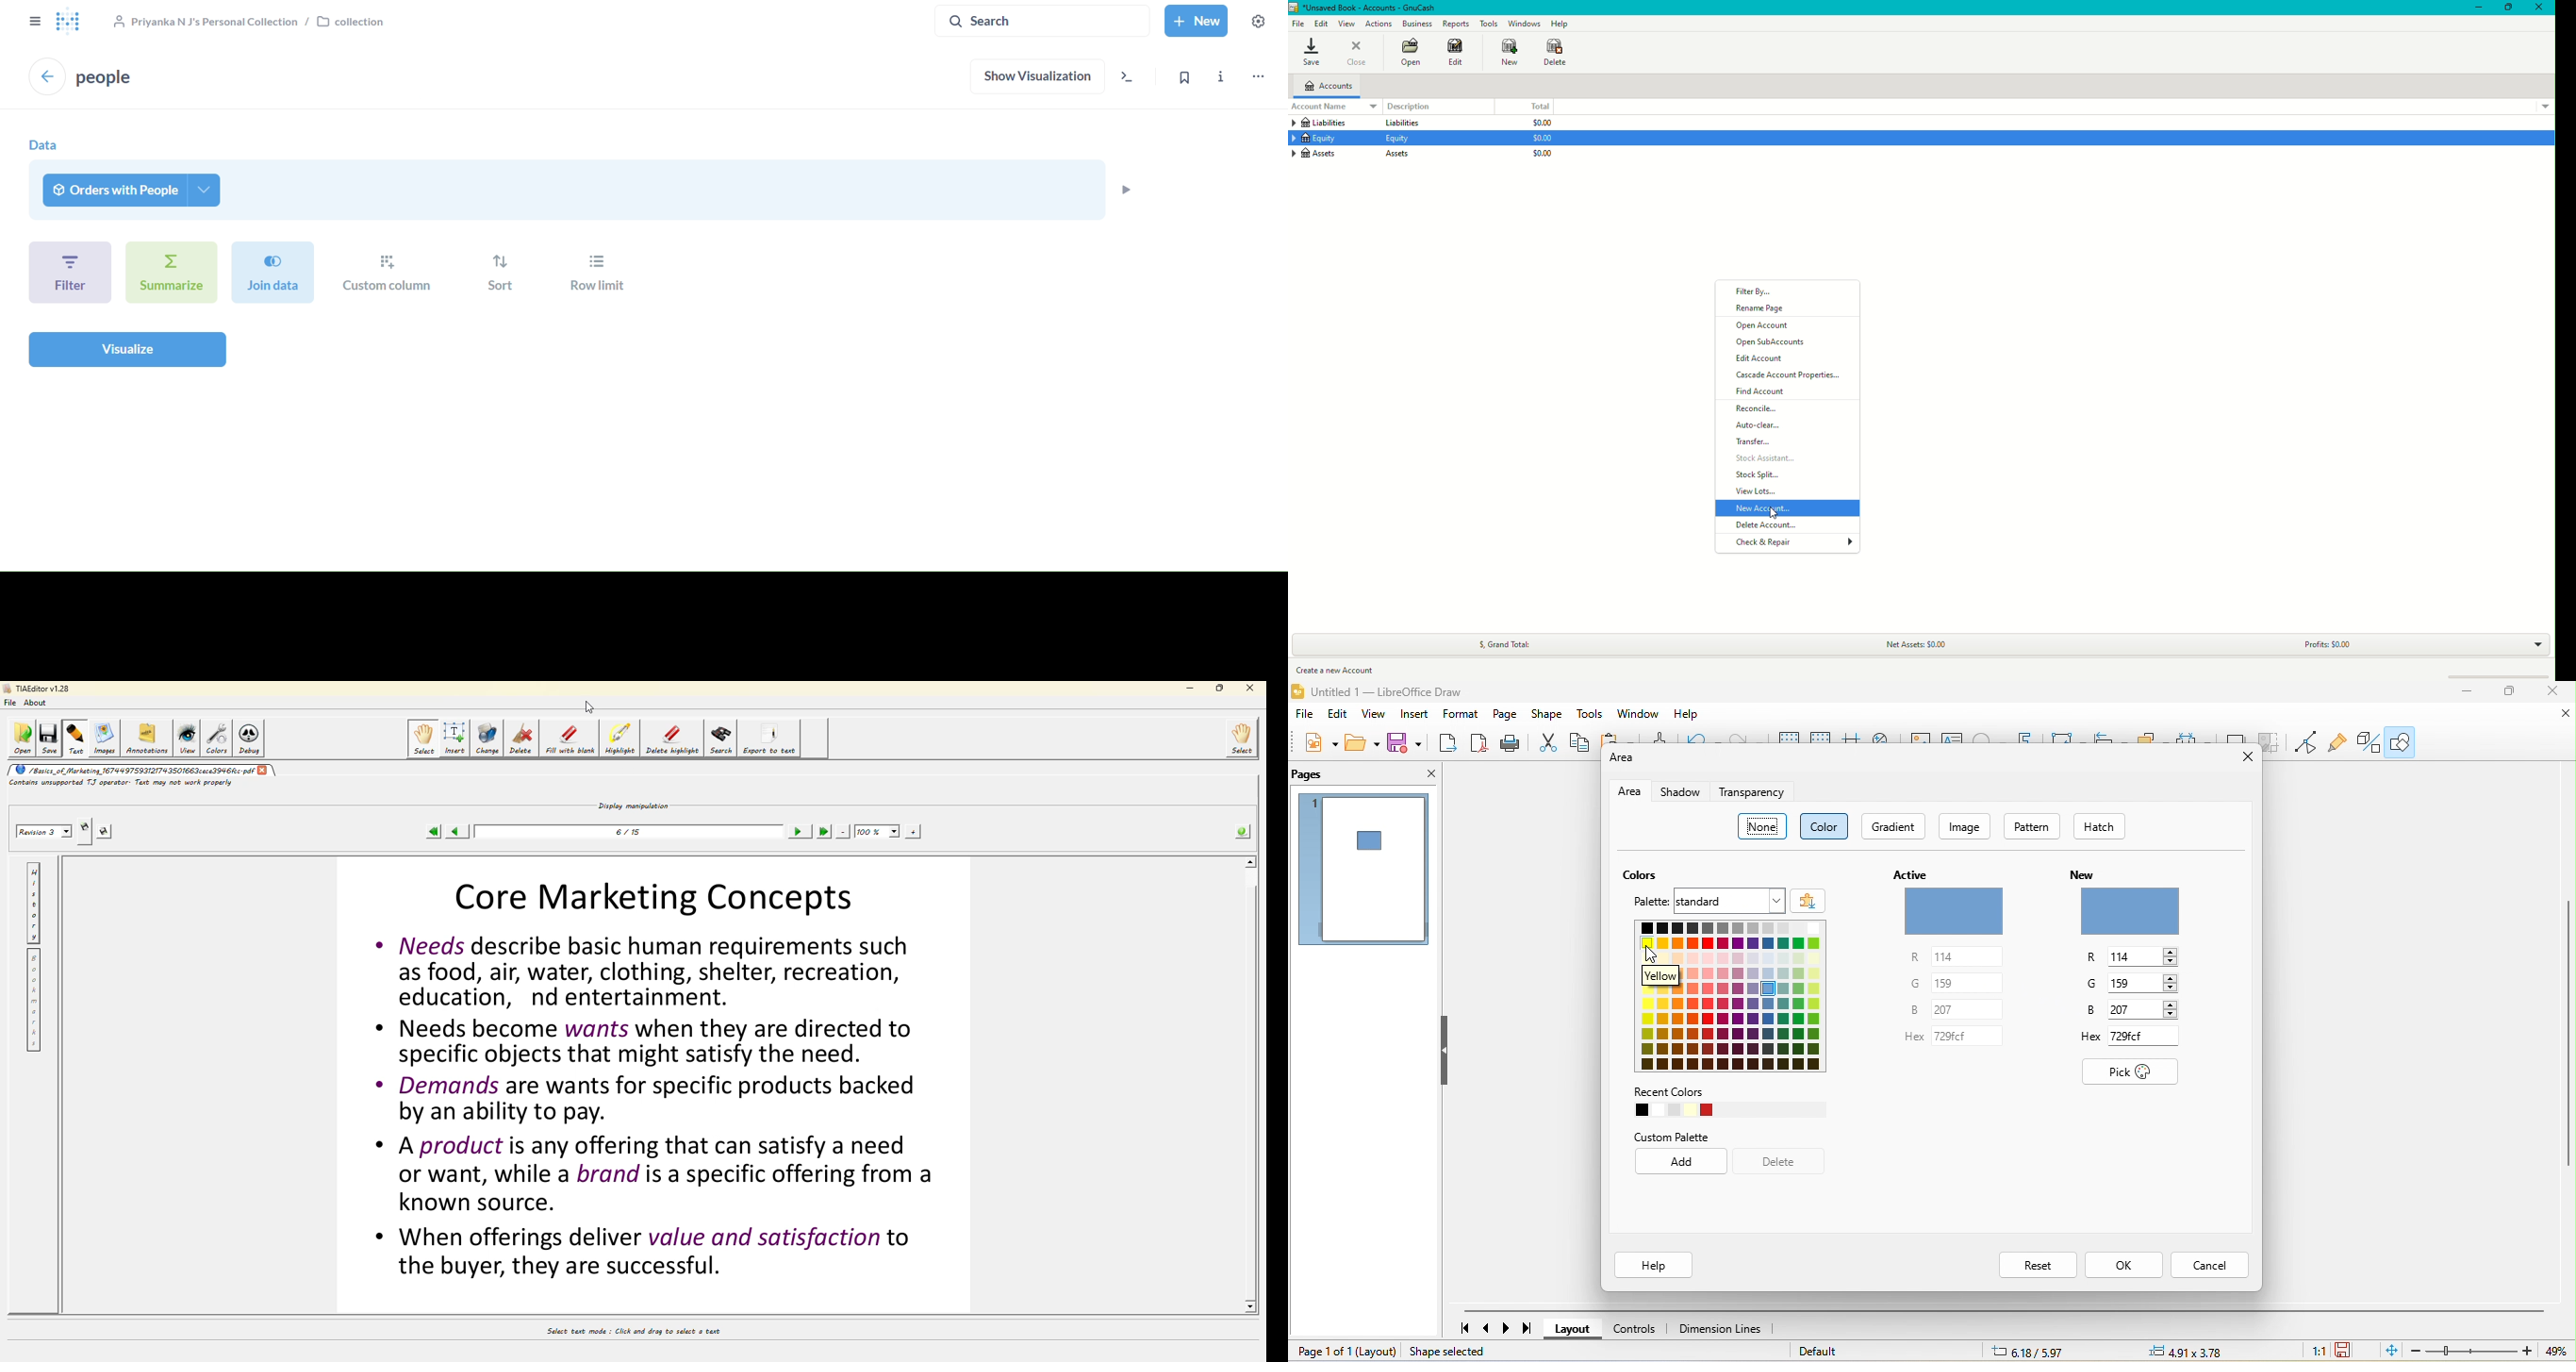  What do you see at coordinates (1811, 898) in the screenshot?
I see `add color palette` at bounding box center [1811, 898].